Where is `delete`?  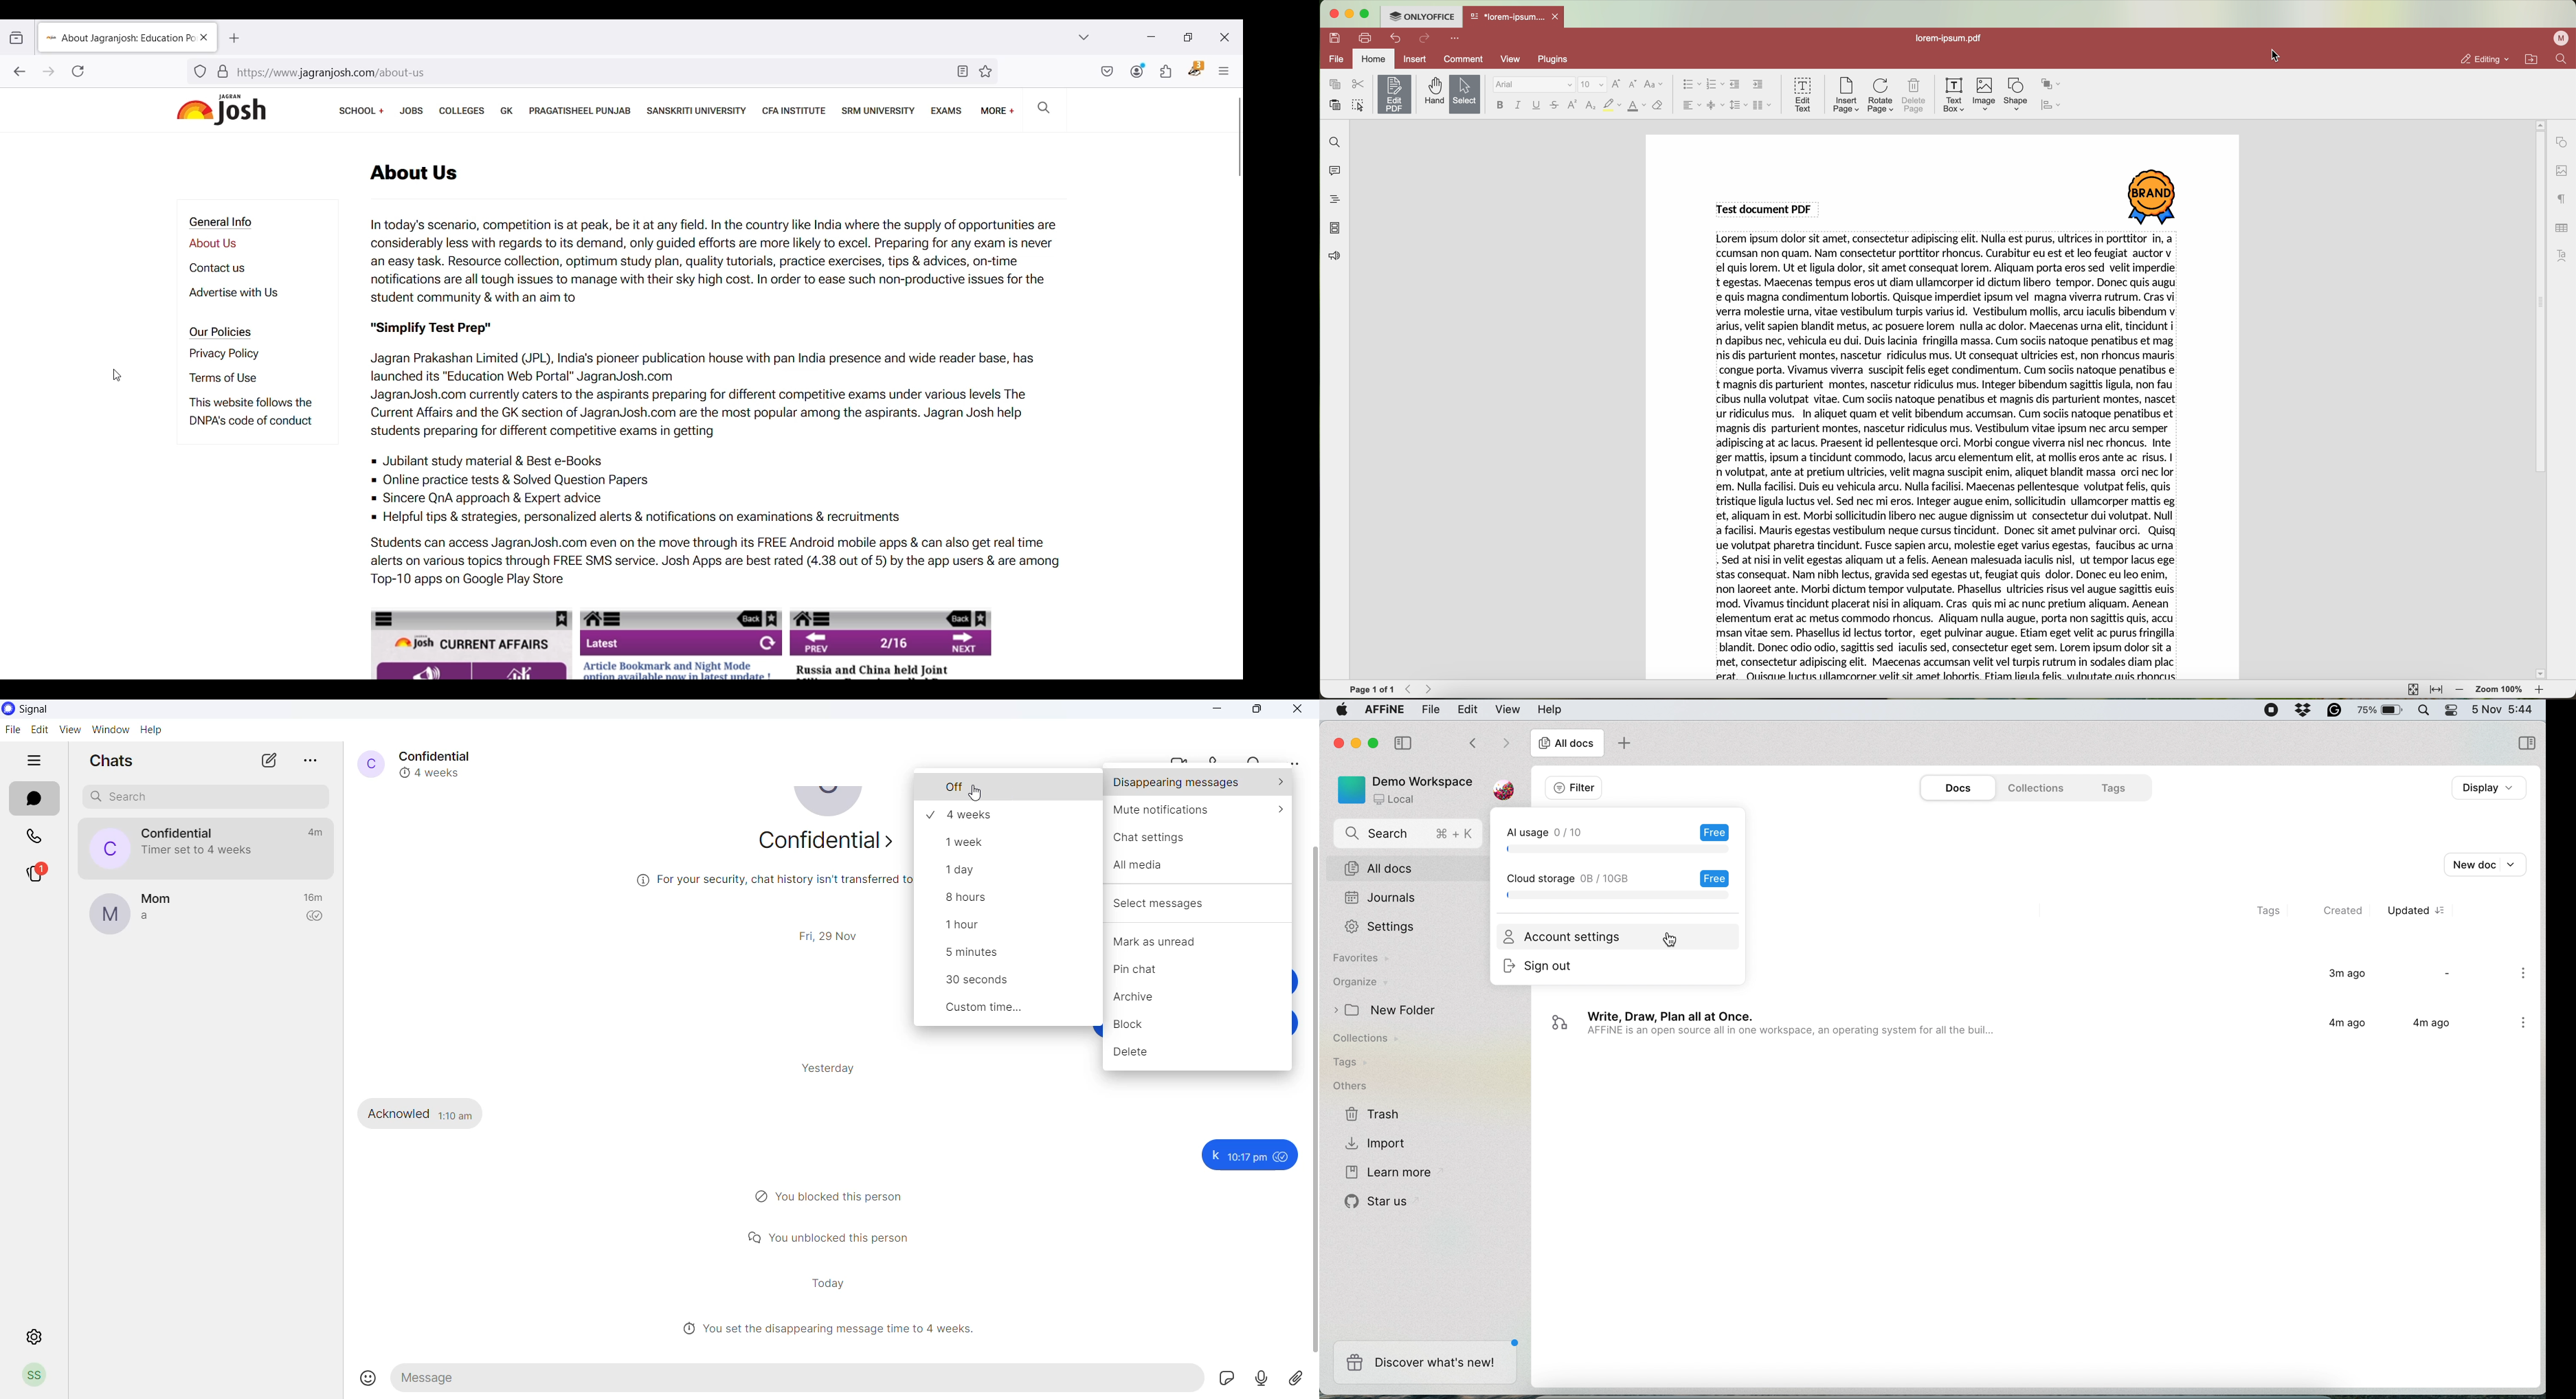
delete is located at coordinates (1196, 1057).